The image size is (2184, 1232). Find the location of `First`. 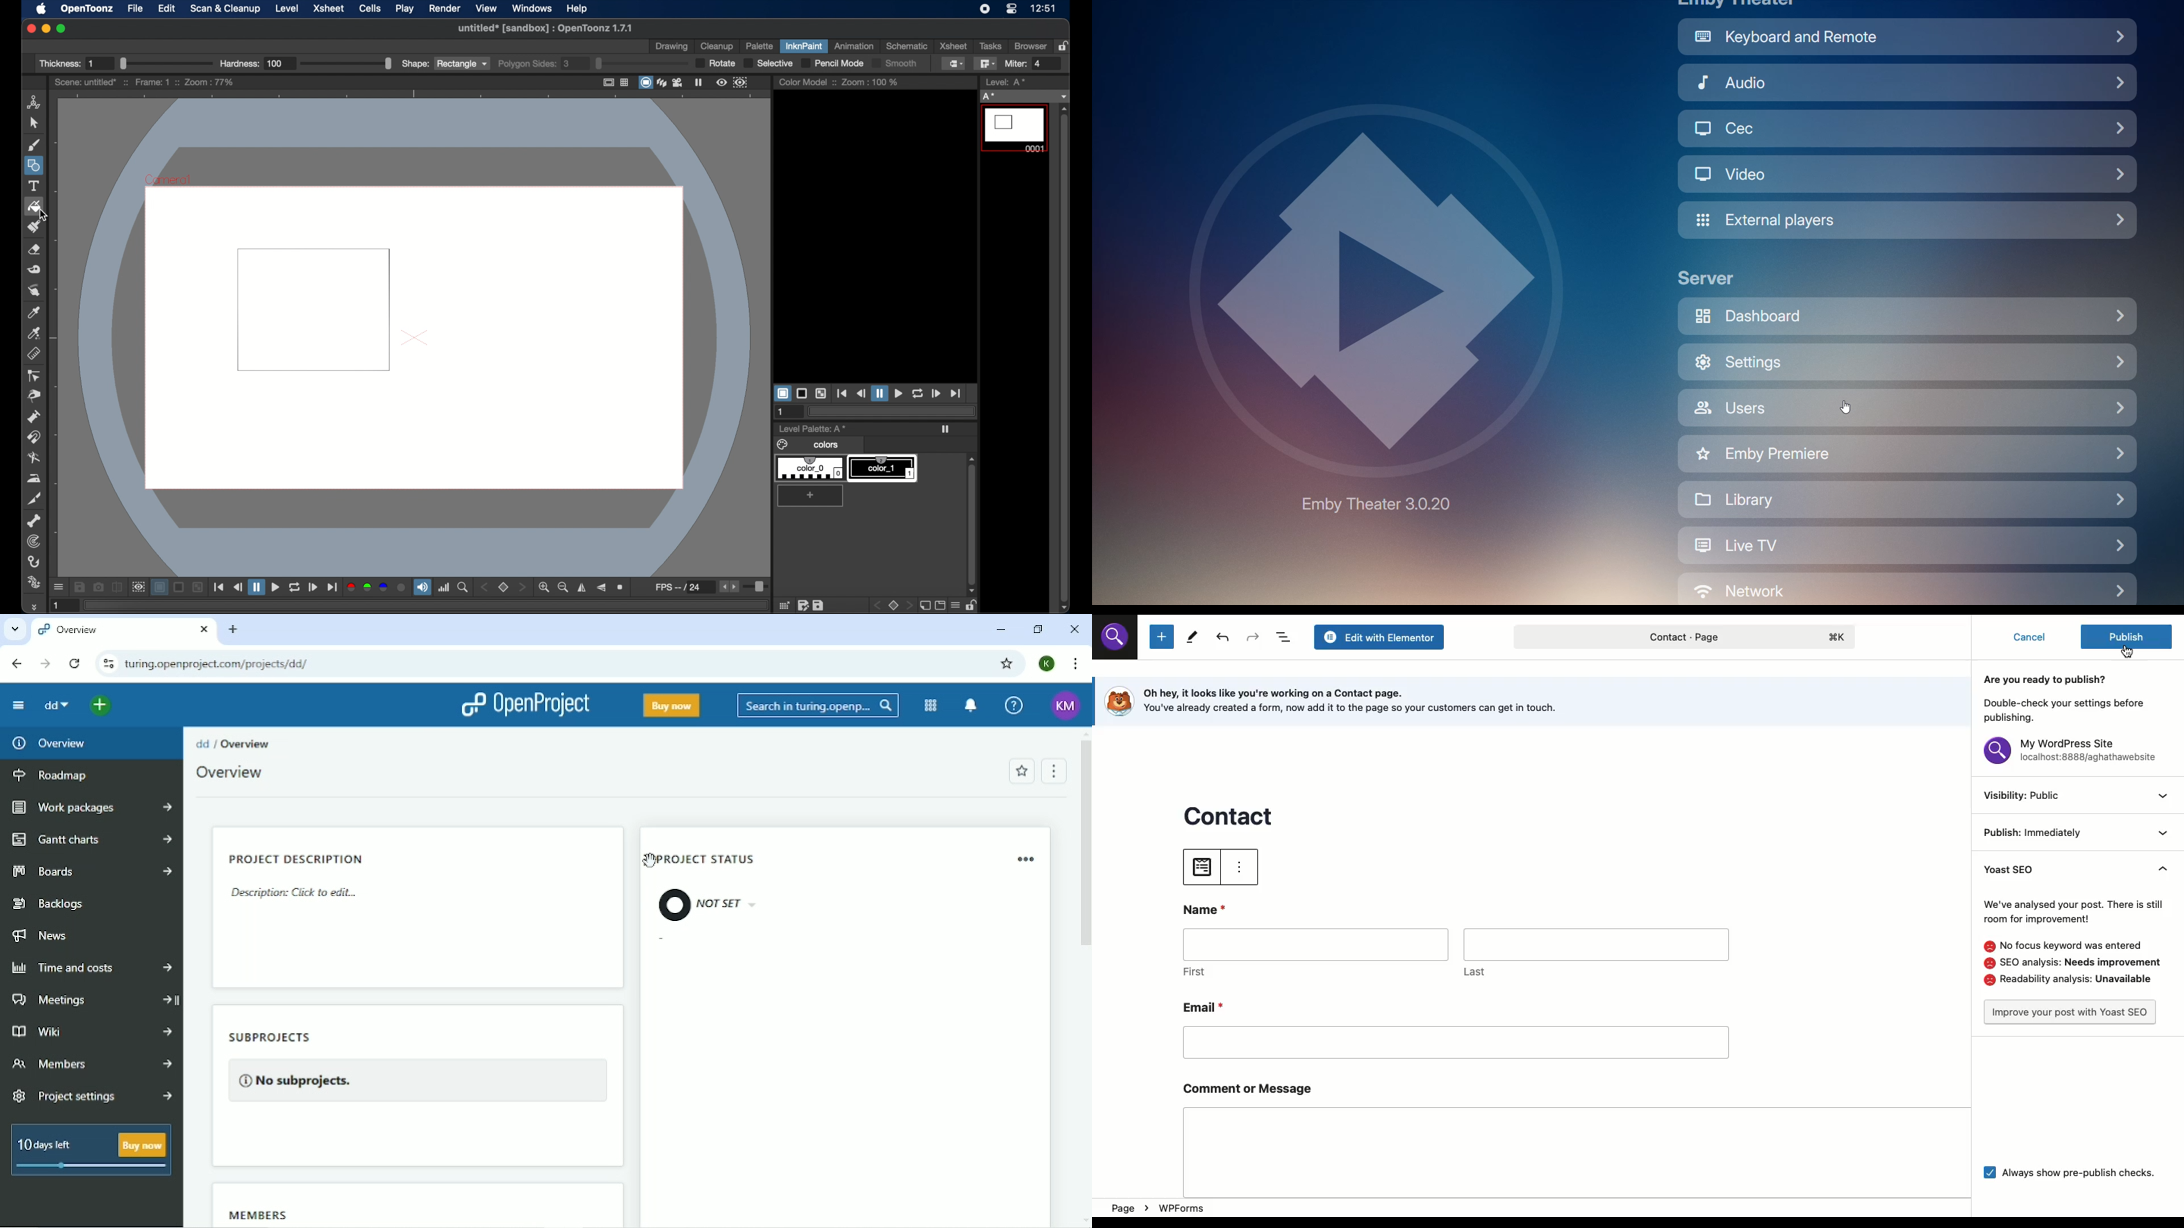

First is located at coordinates (1316, 955).